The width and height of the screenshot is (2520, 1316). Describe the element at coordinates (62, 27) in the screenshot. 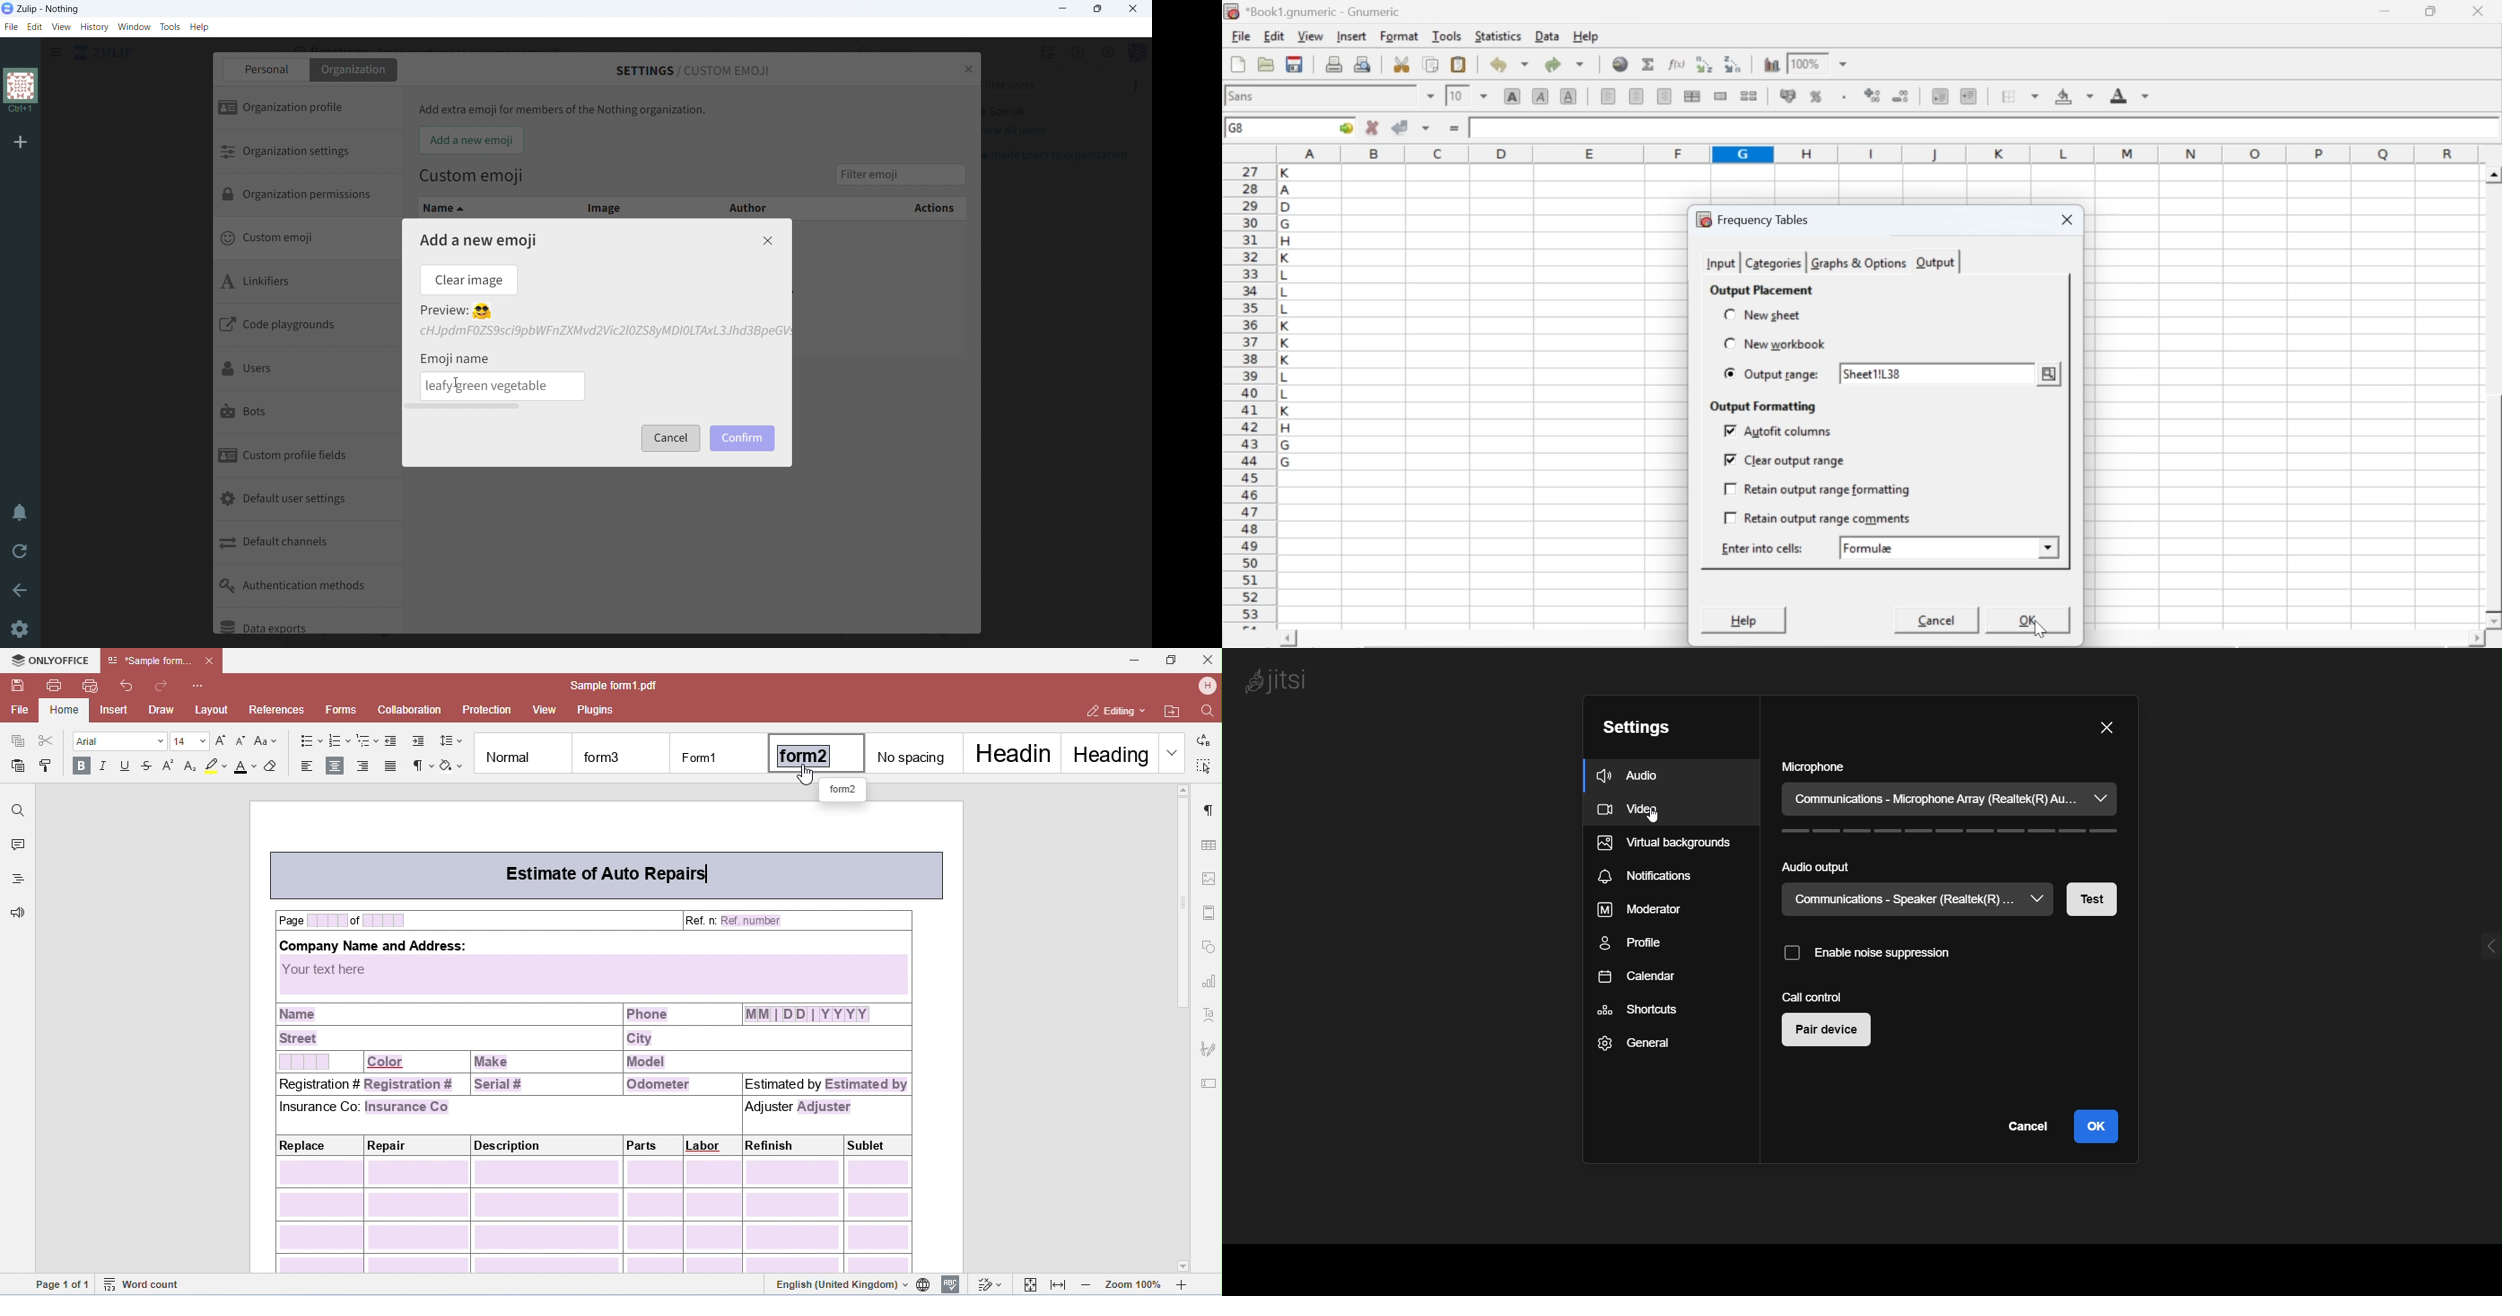

I see `view` at that location.